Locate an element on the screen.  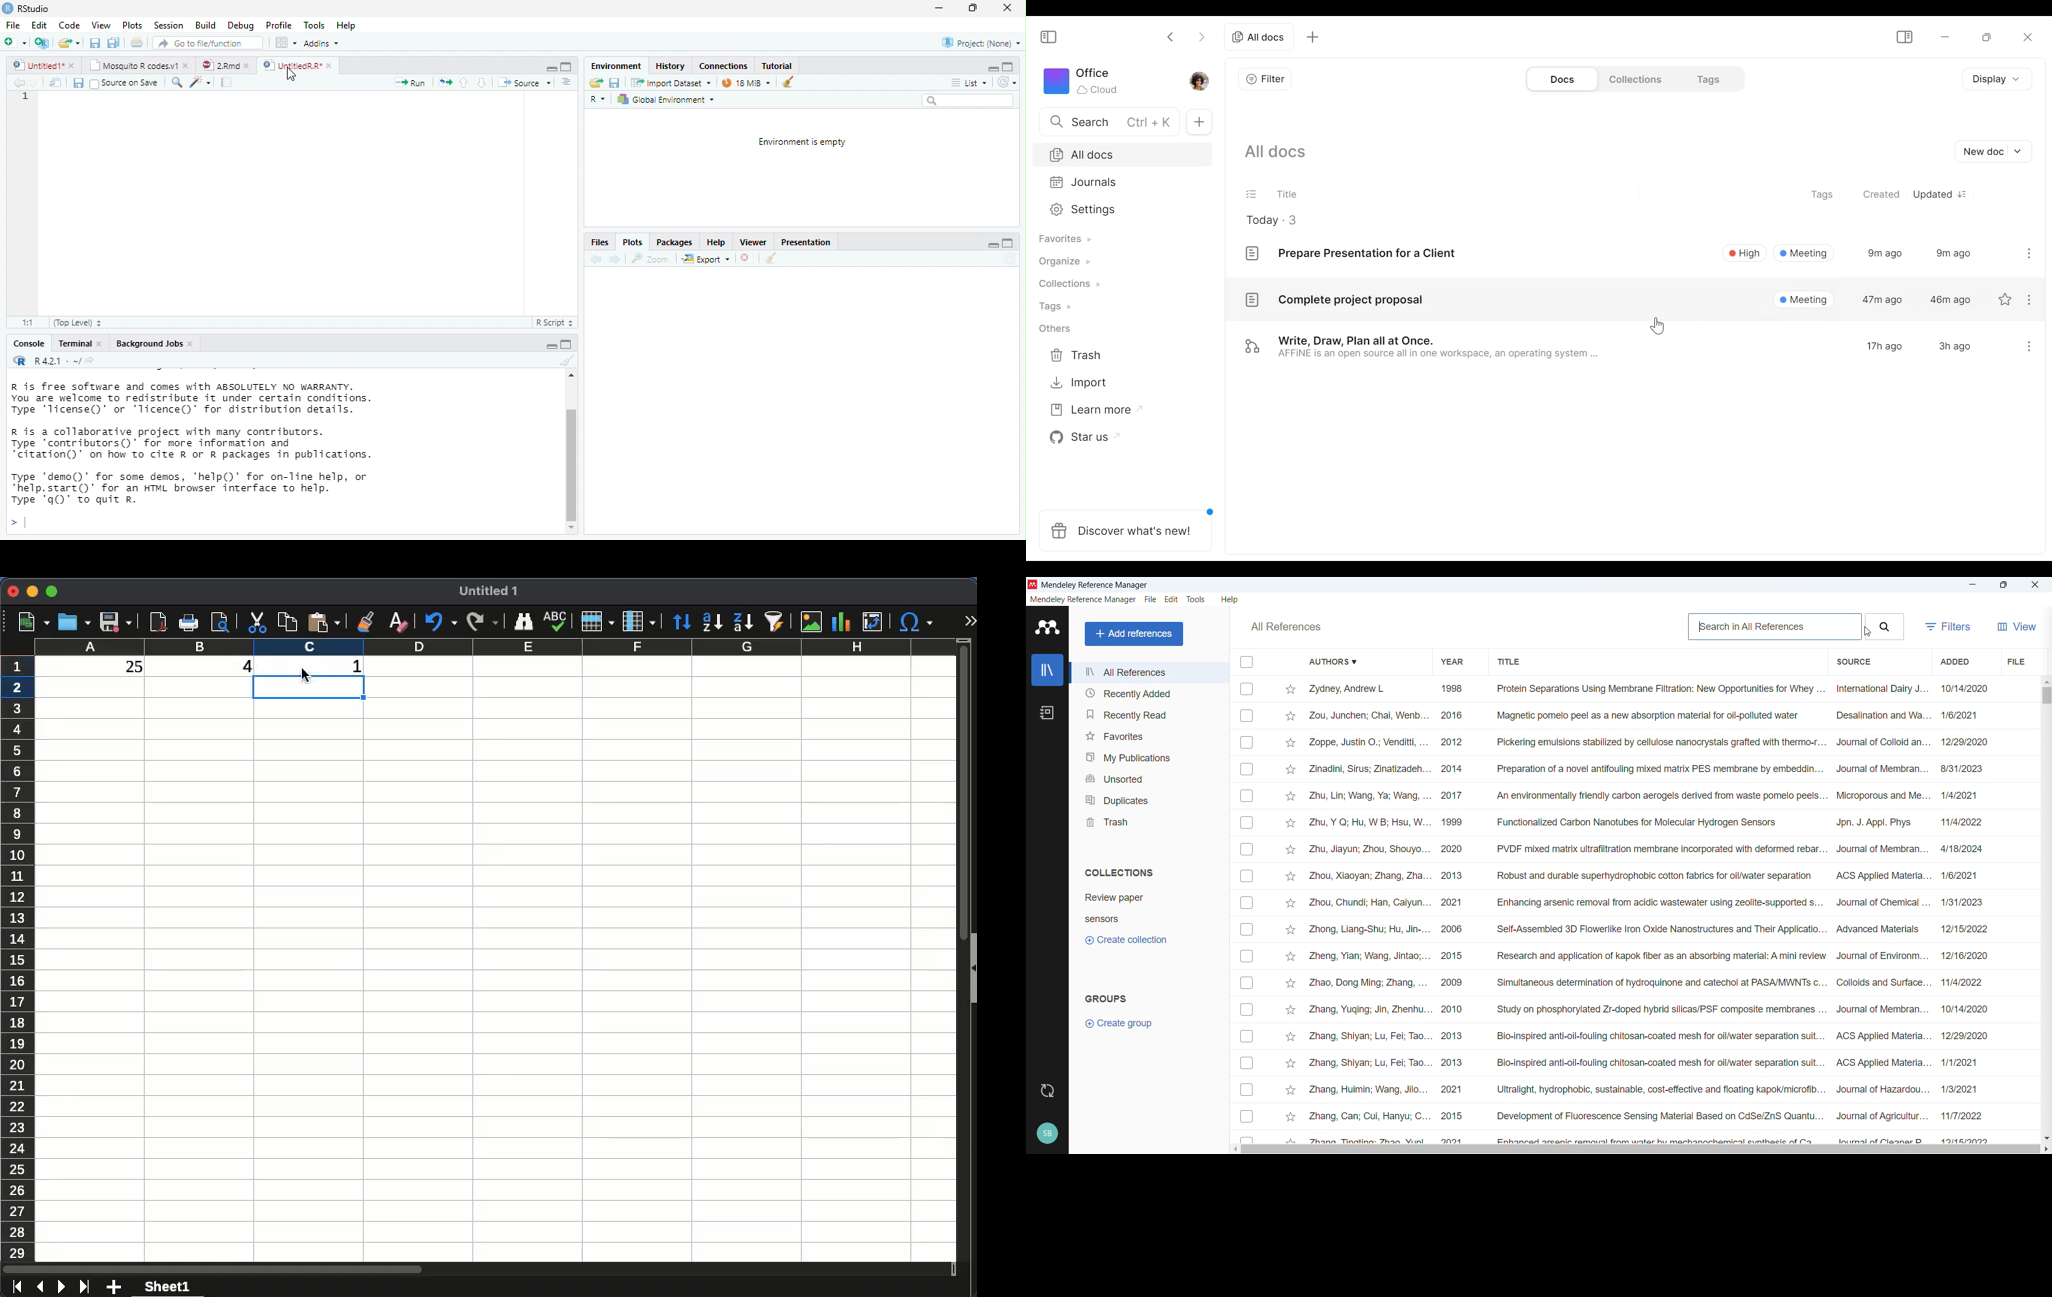
back is located at coordinates (18, 83).